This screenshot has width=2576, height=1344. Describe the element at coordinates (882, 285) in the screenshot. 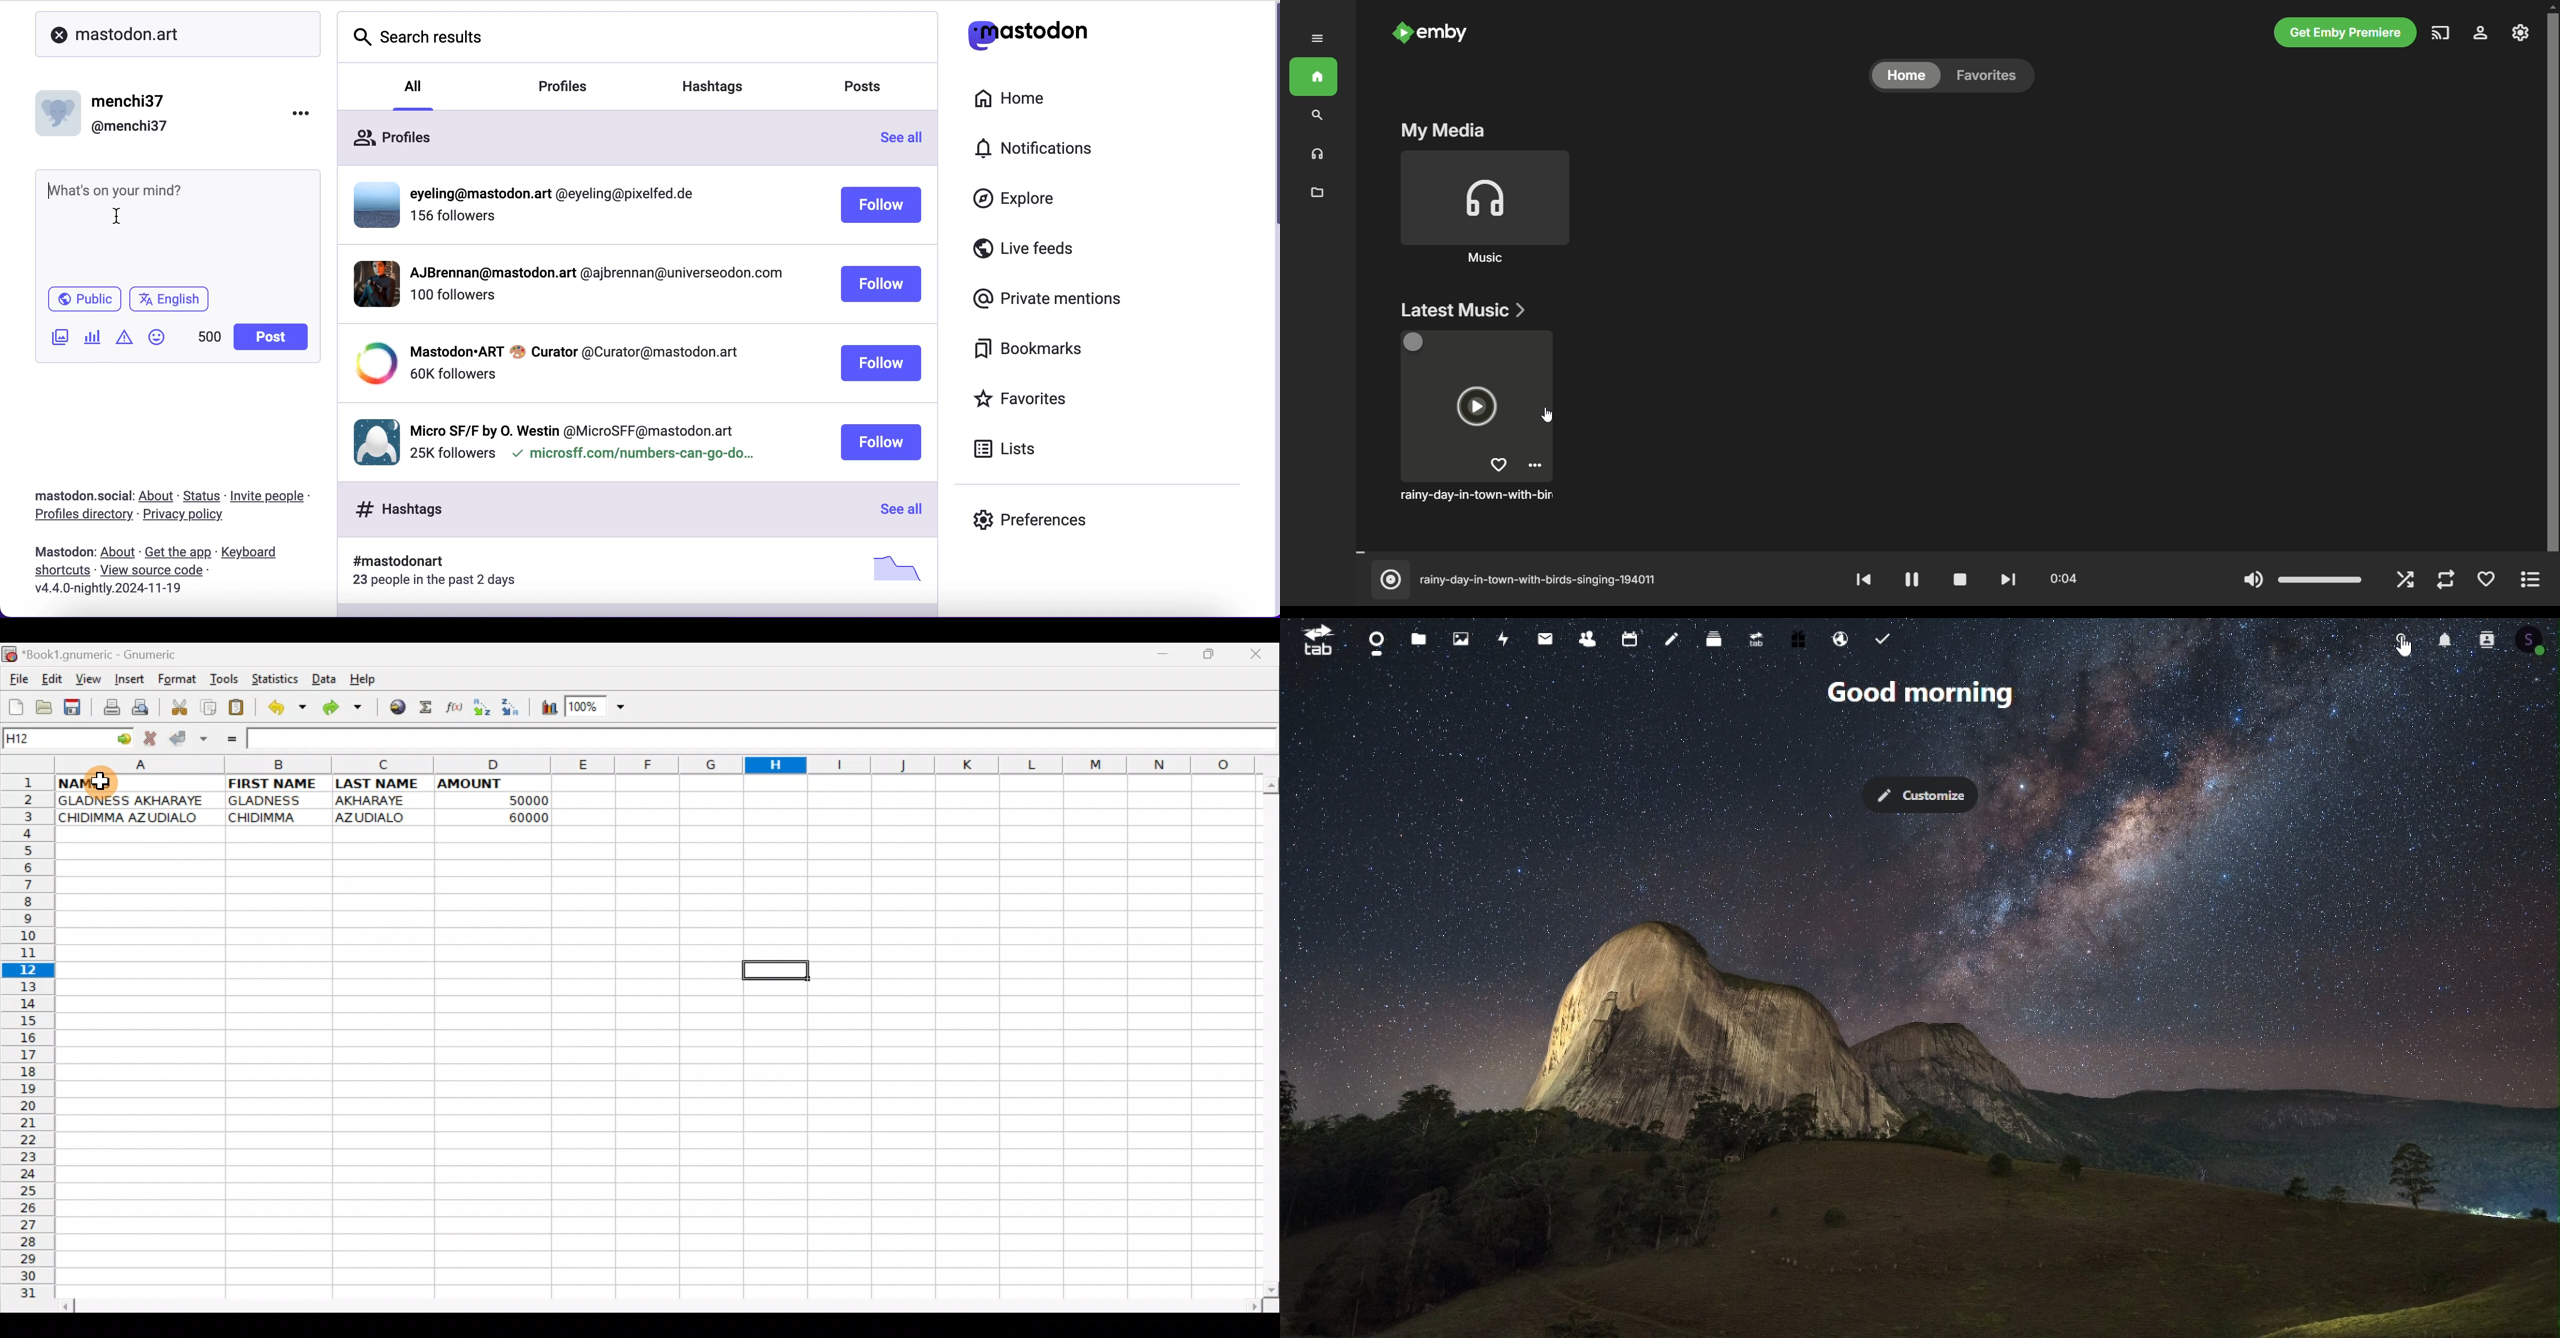

I see `follow` at that location.